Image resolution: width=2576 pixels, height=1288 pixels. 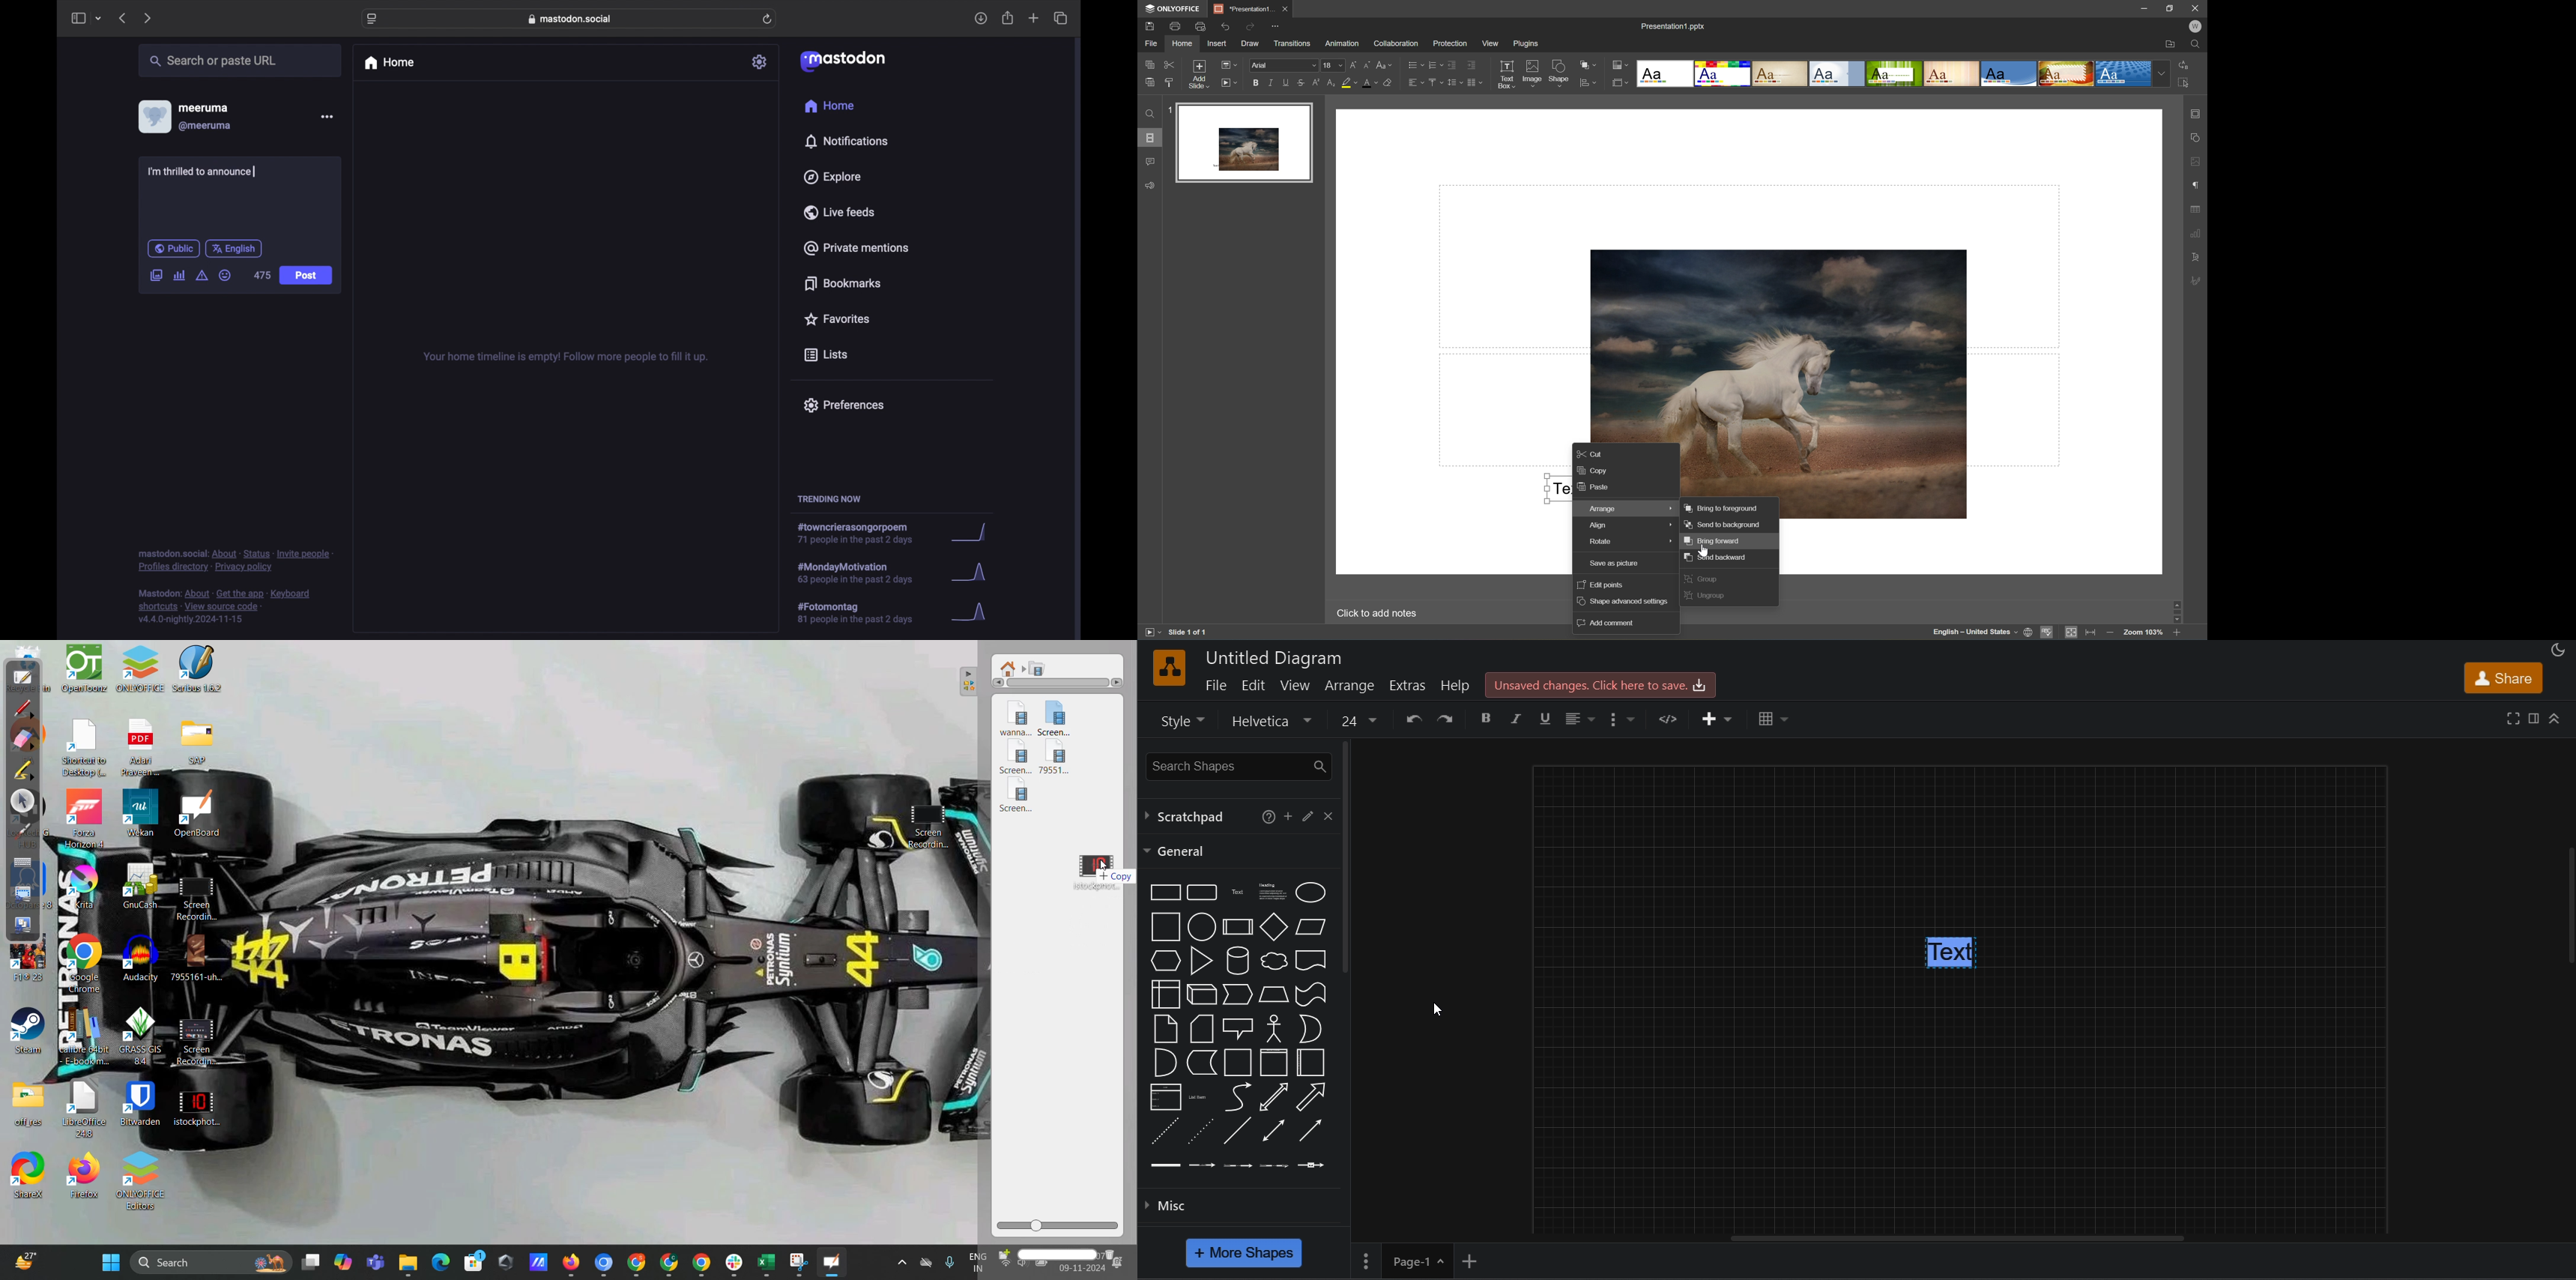 I want to click on Clear style, so click(x=1390, y=83).